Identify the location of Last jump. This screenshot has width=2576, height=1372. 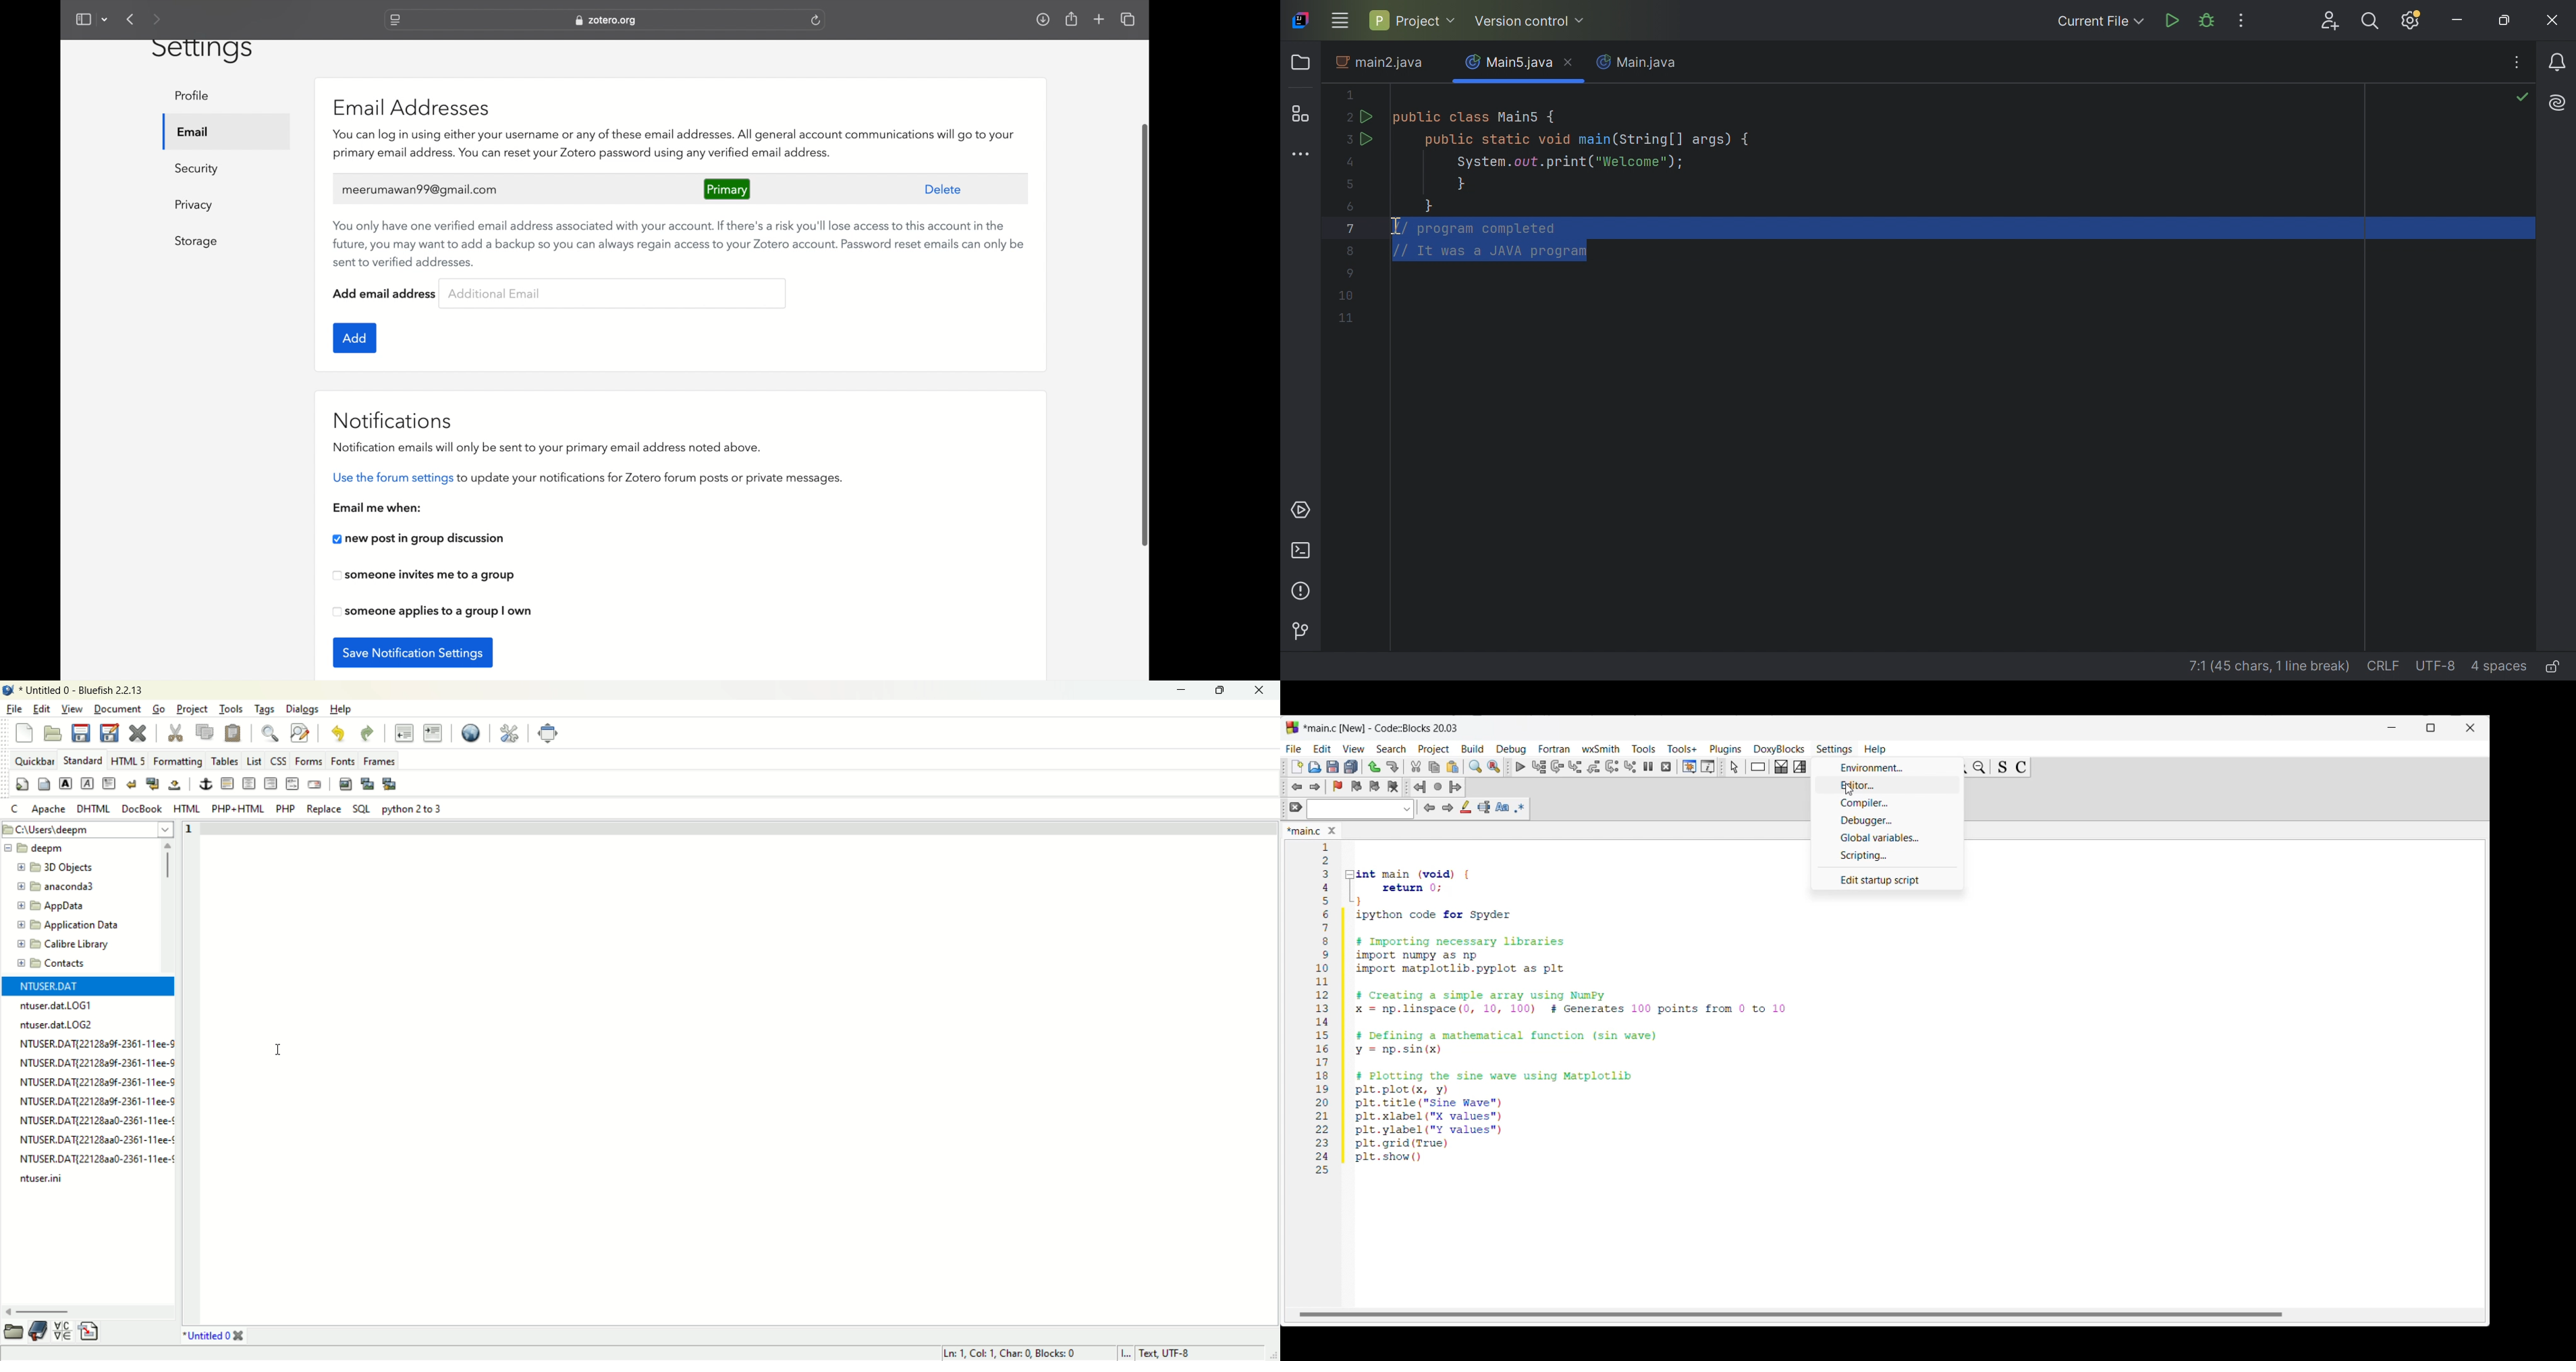
(1438, 786).